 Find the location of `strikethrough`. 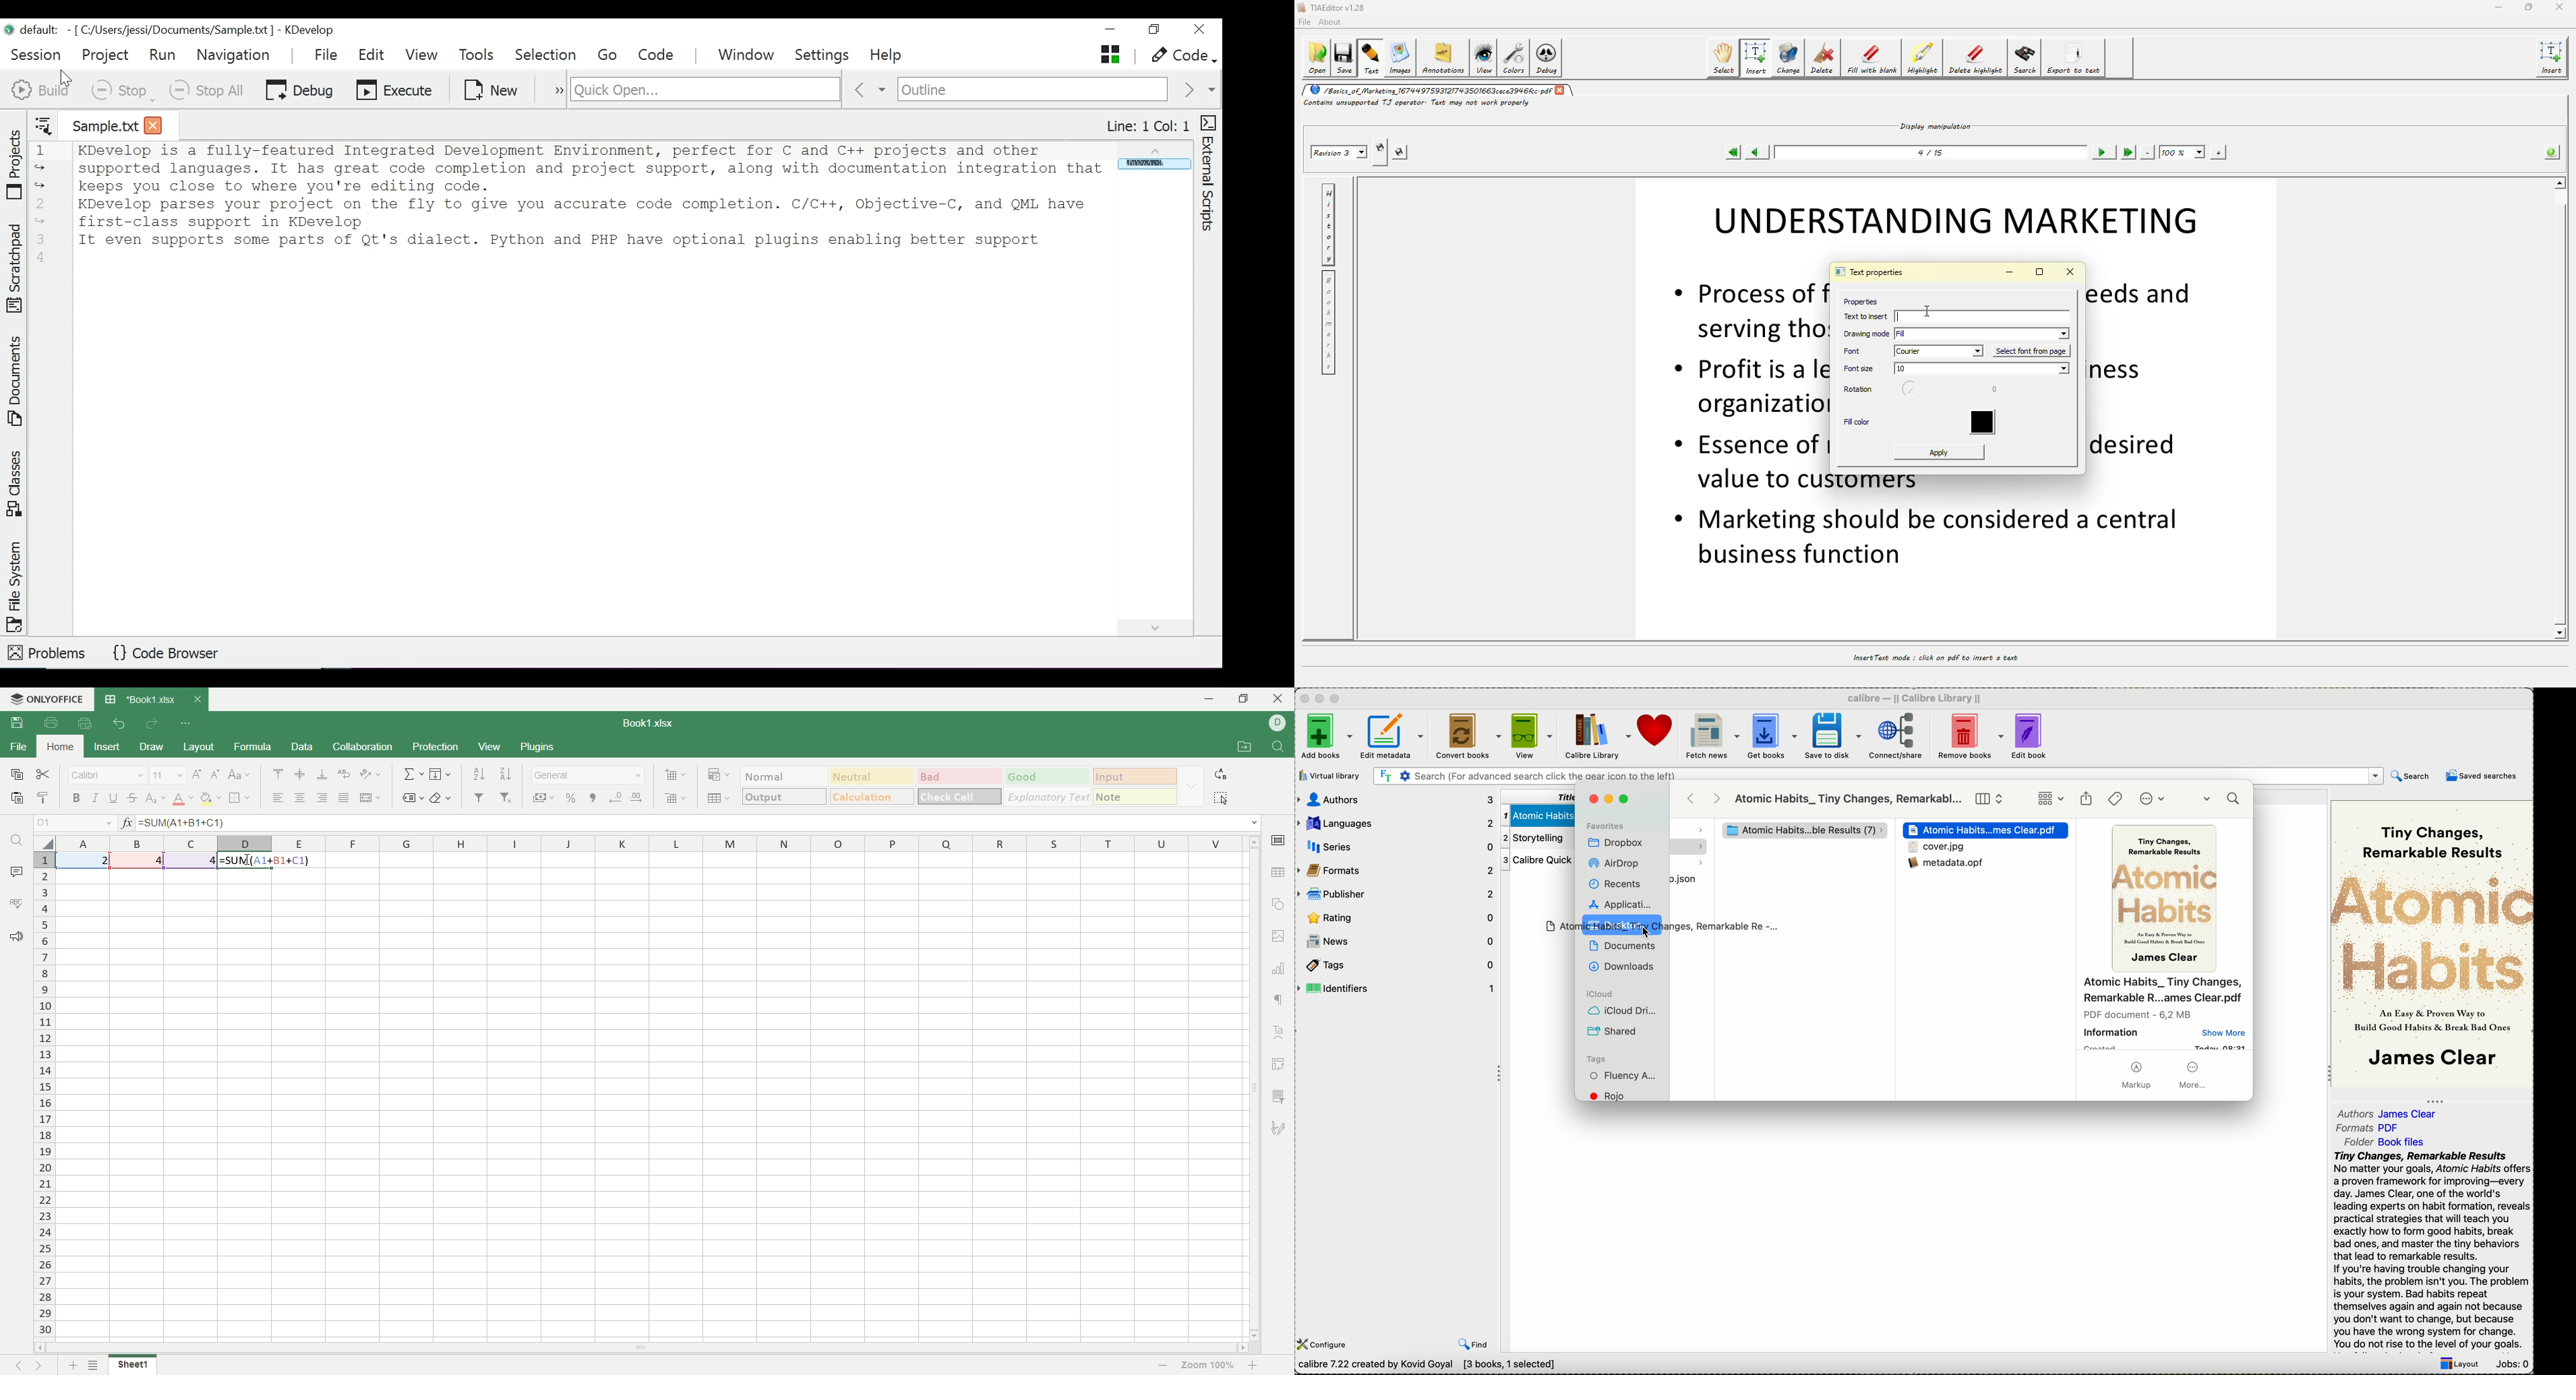

strikethrough is located at coordinates (133, 799).